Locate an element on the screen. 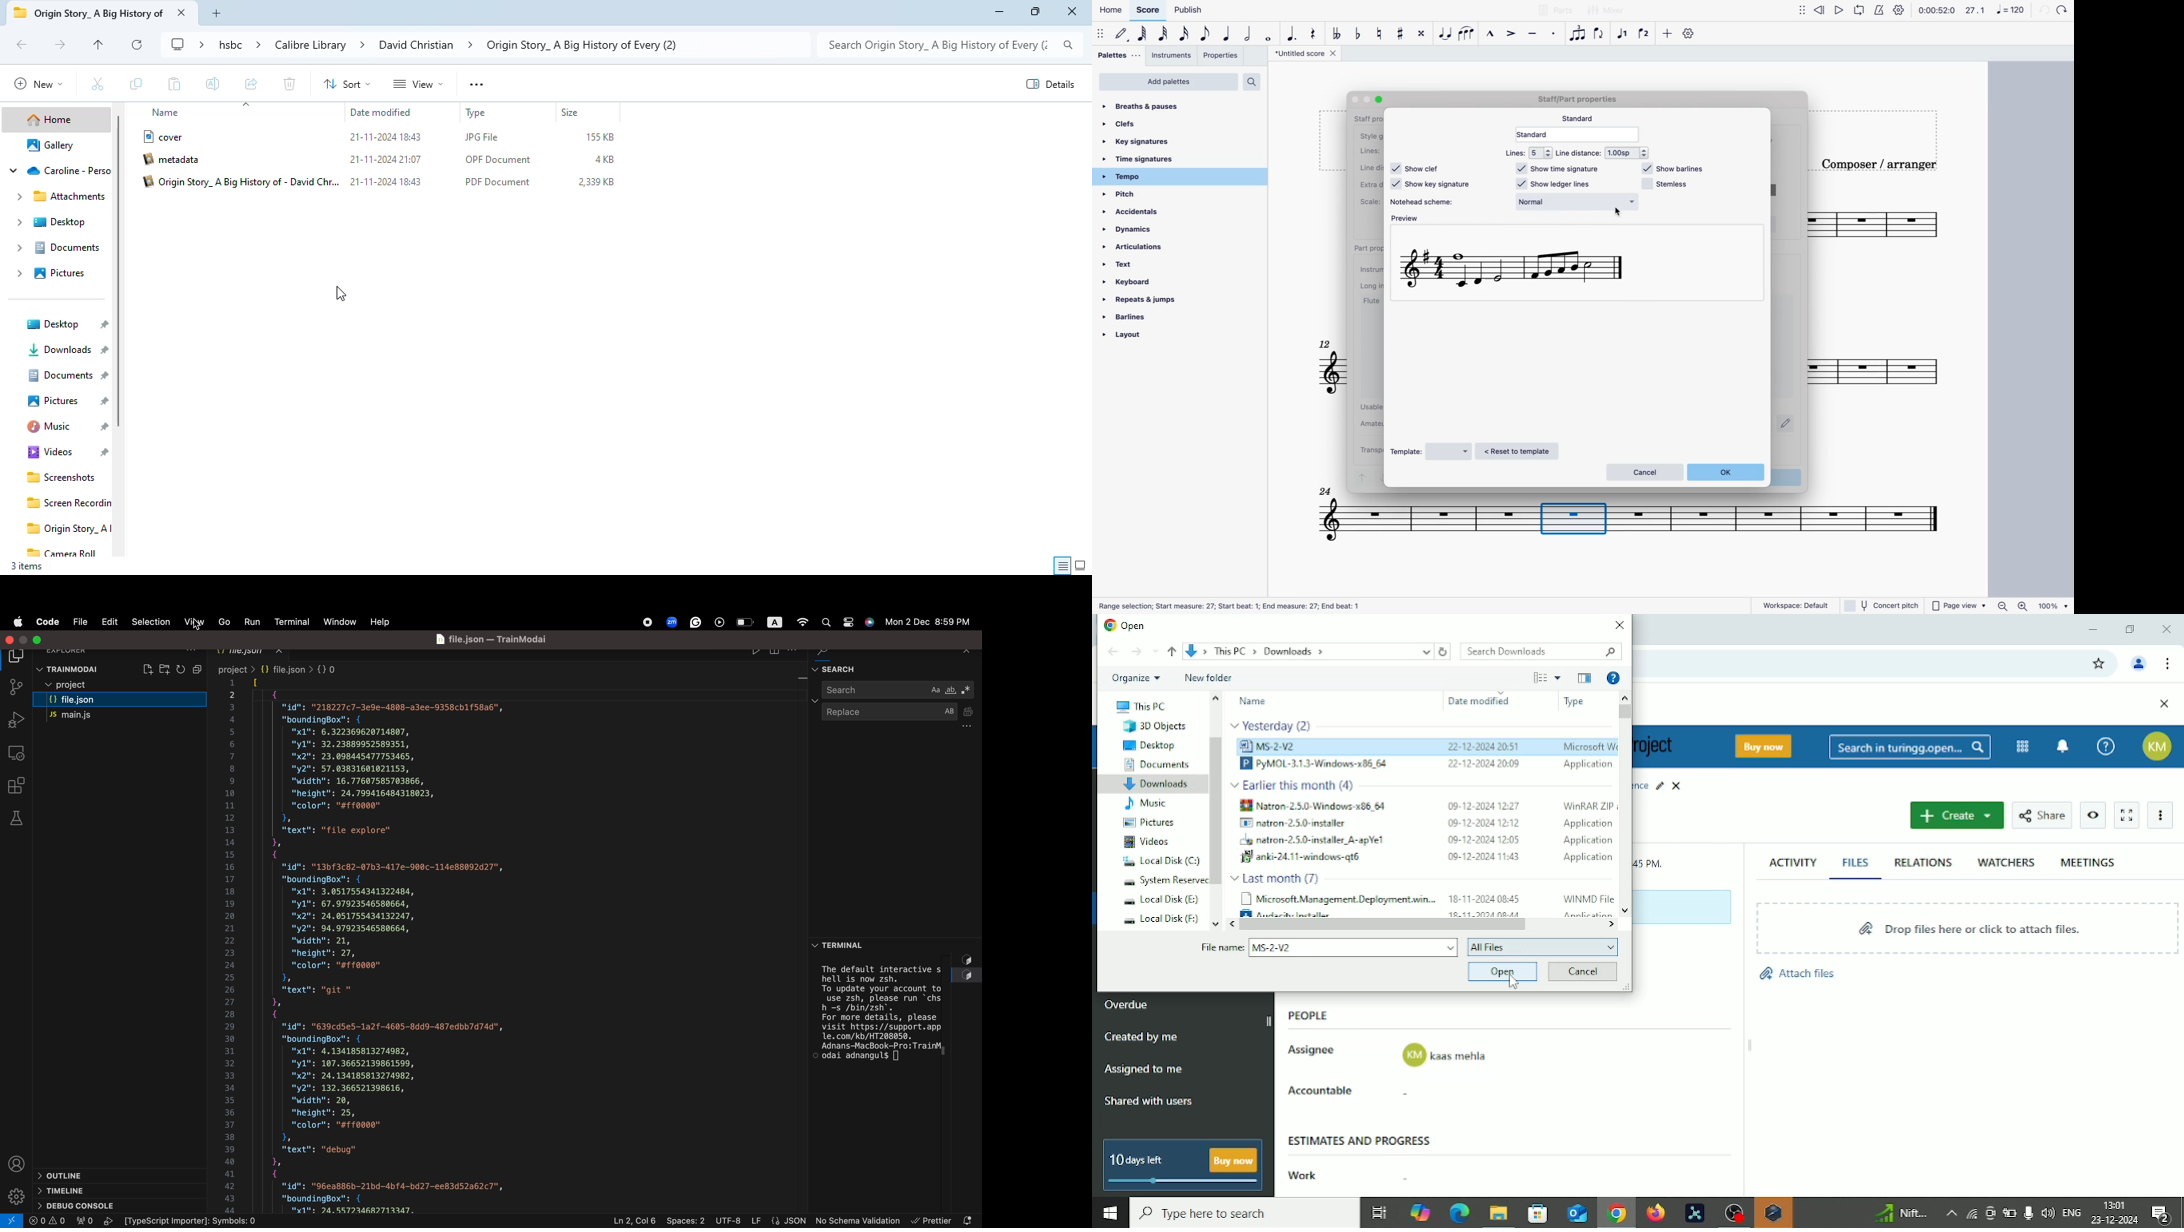  files modified Last month (7) is located at coordinates (1280, 878).